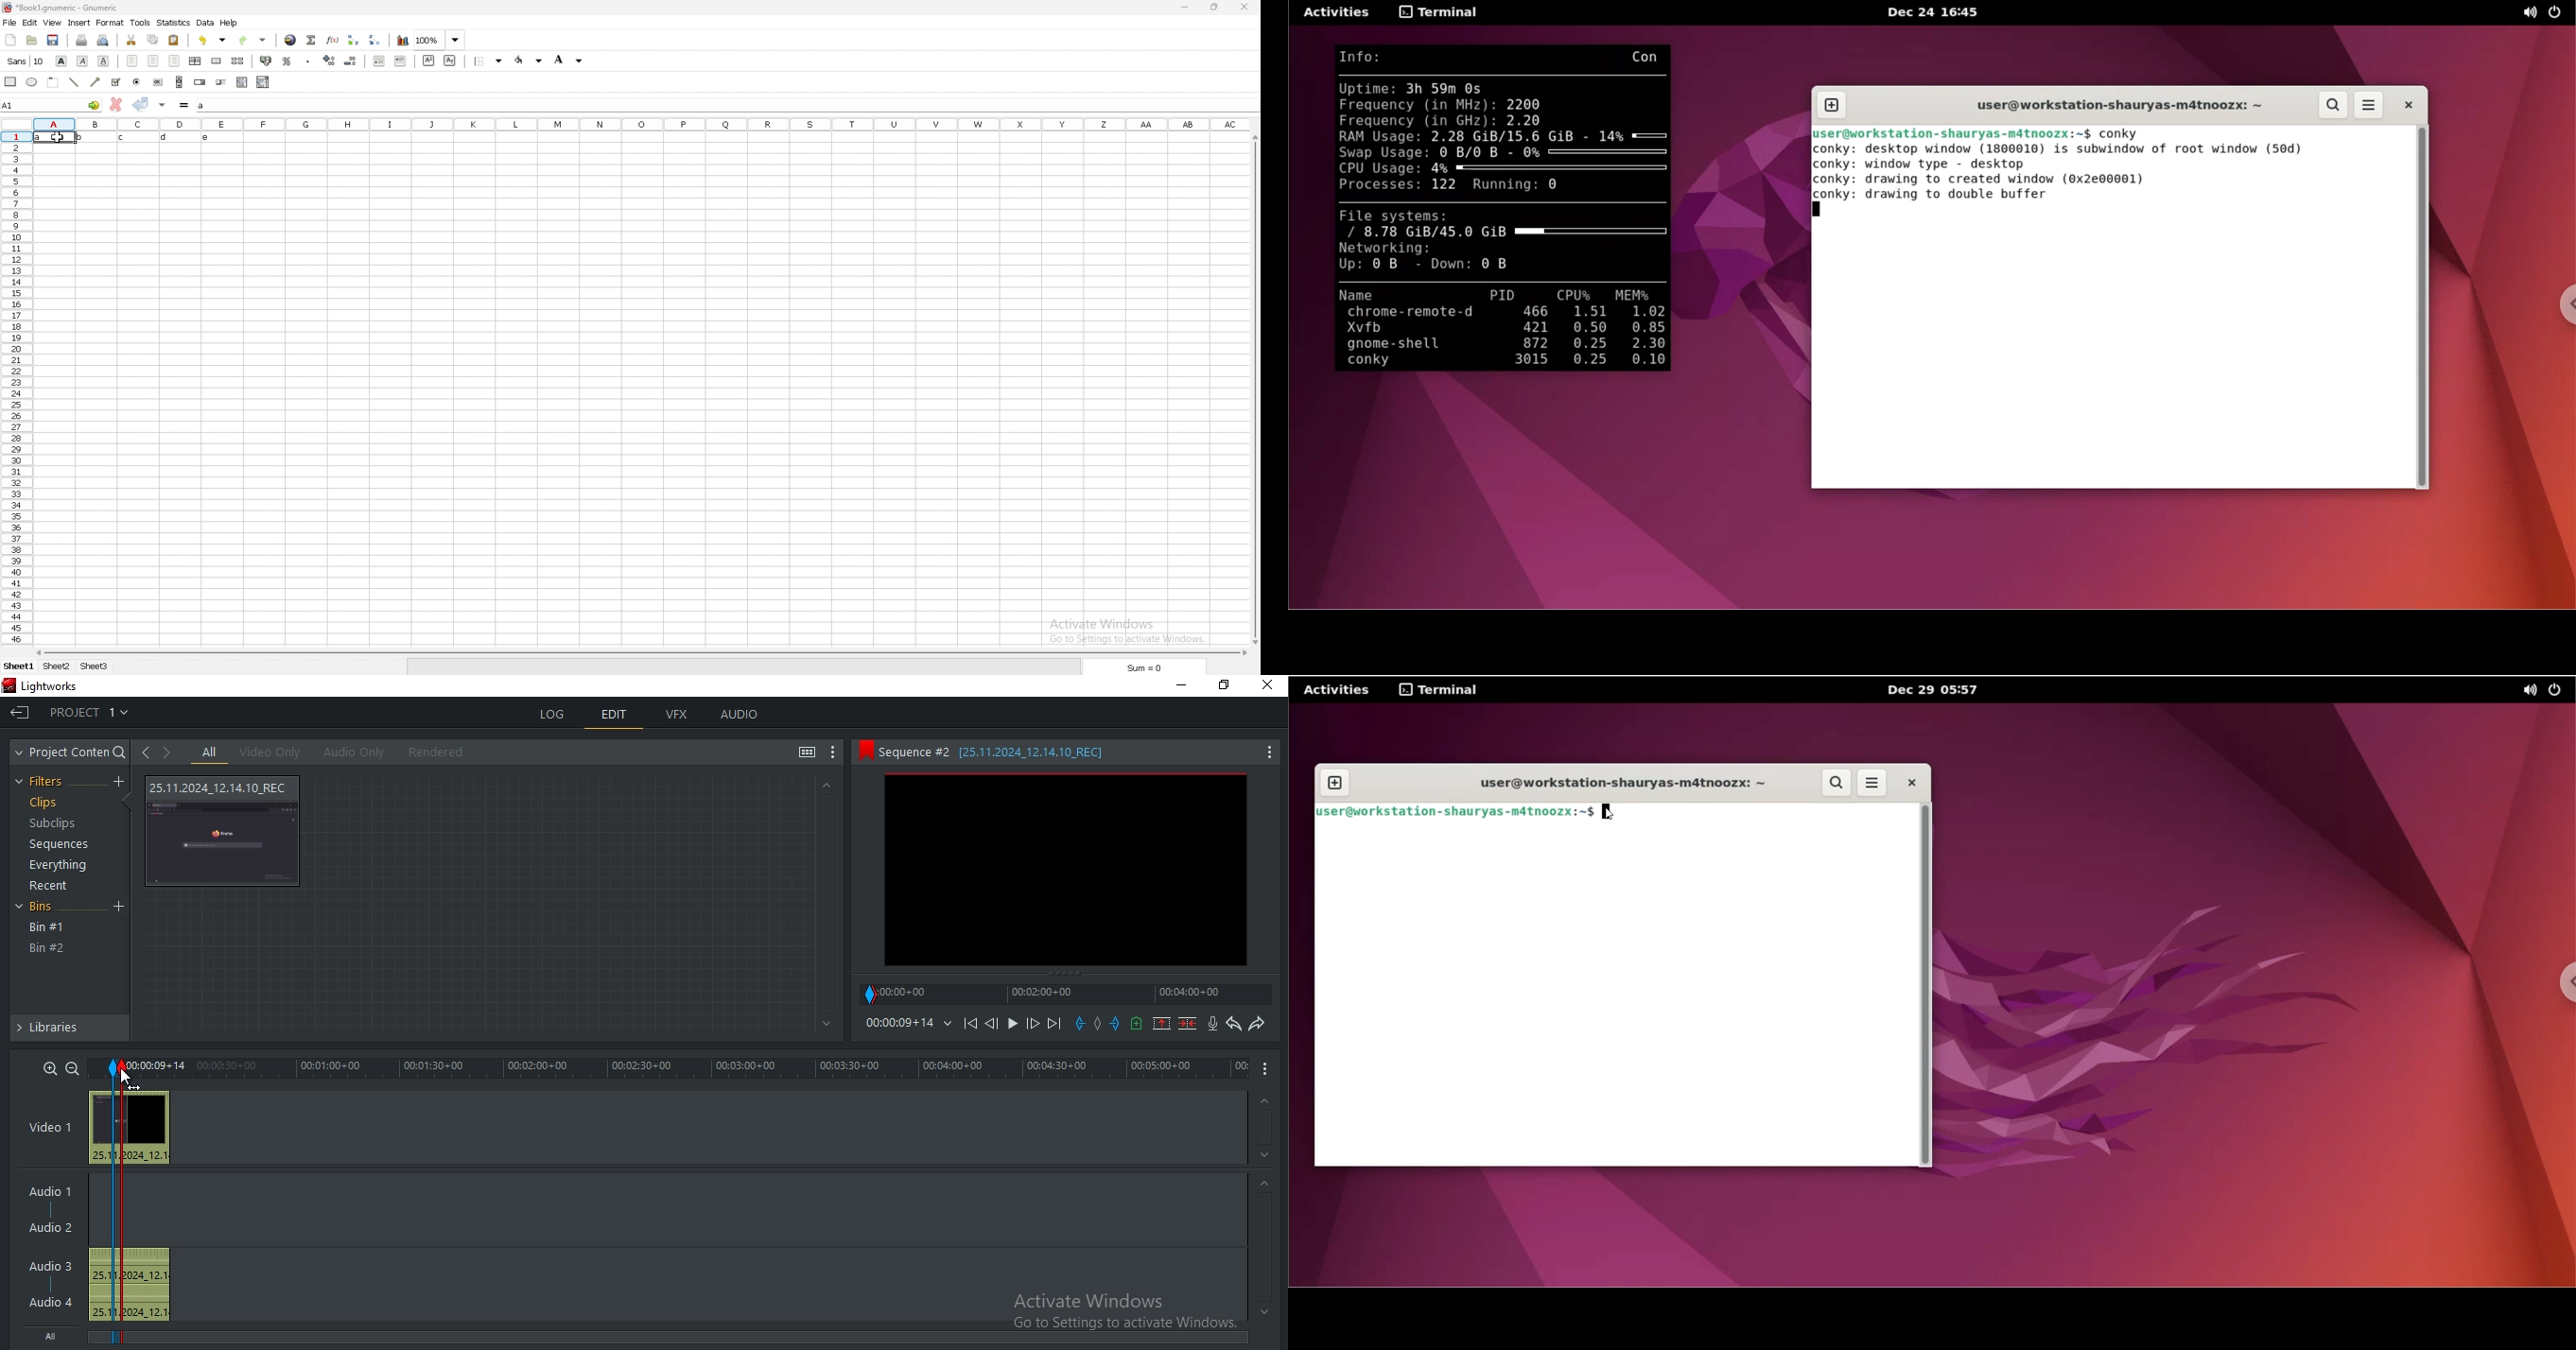 Image resolution: width=2576 pixels, height=1372 pixels. What do you see at coordinates (1265, 1155) in the screenshot?
I see `Down` at bounding box center [1265, 1155].